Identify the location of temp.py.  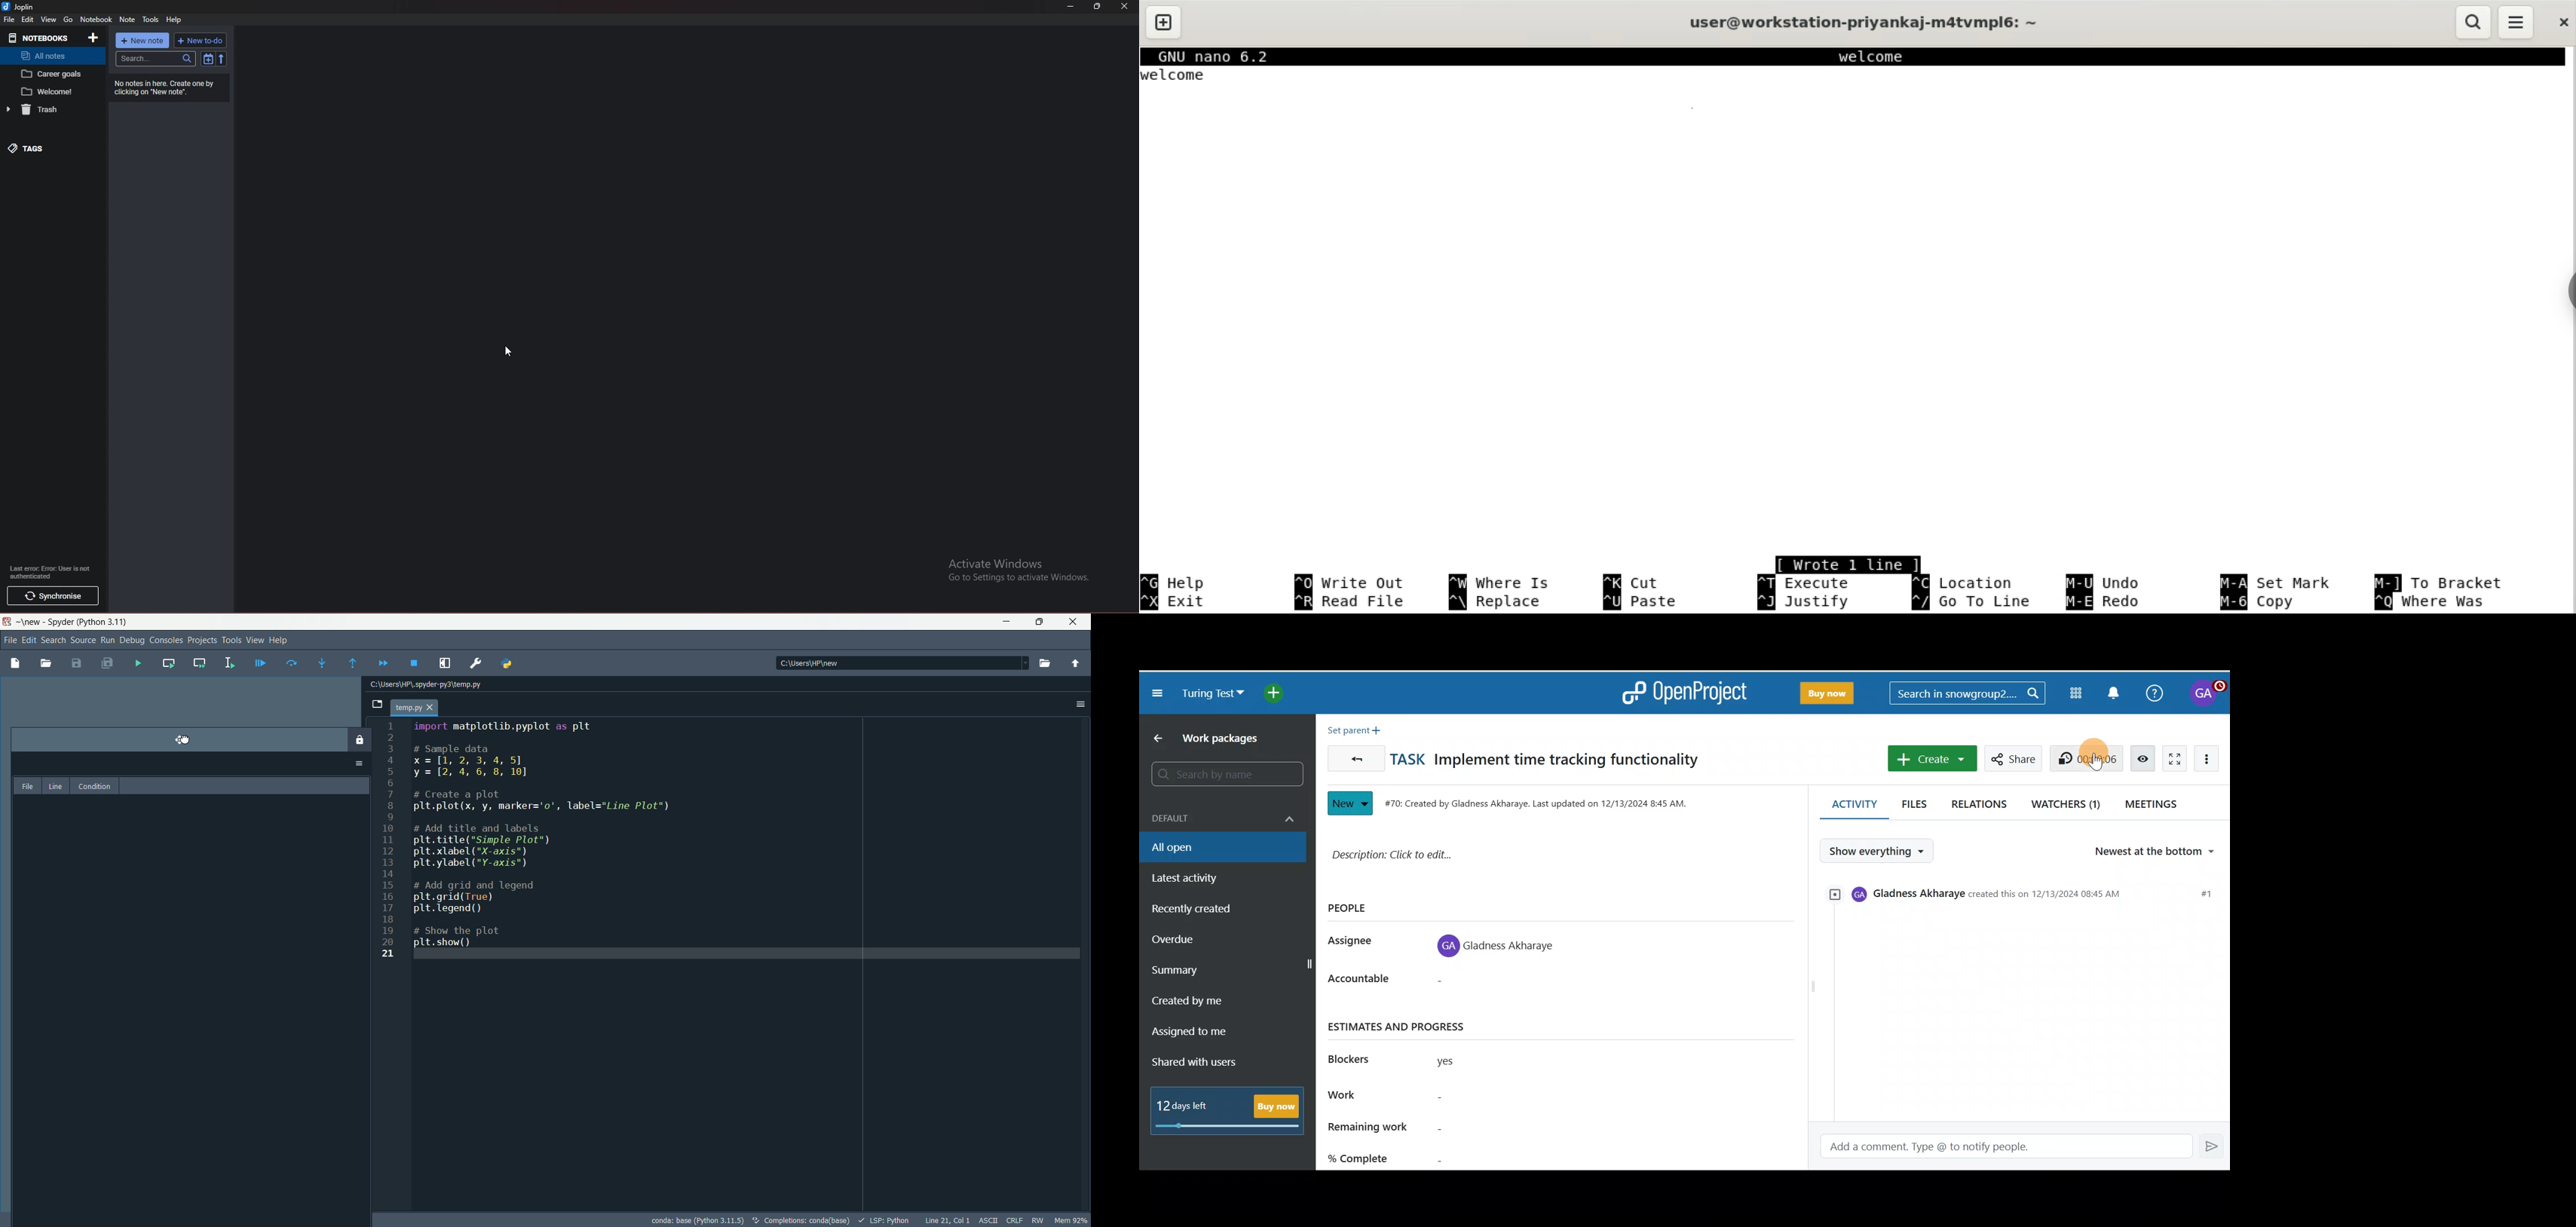
(418, 708).